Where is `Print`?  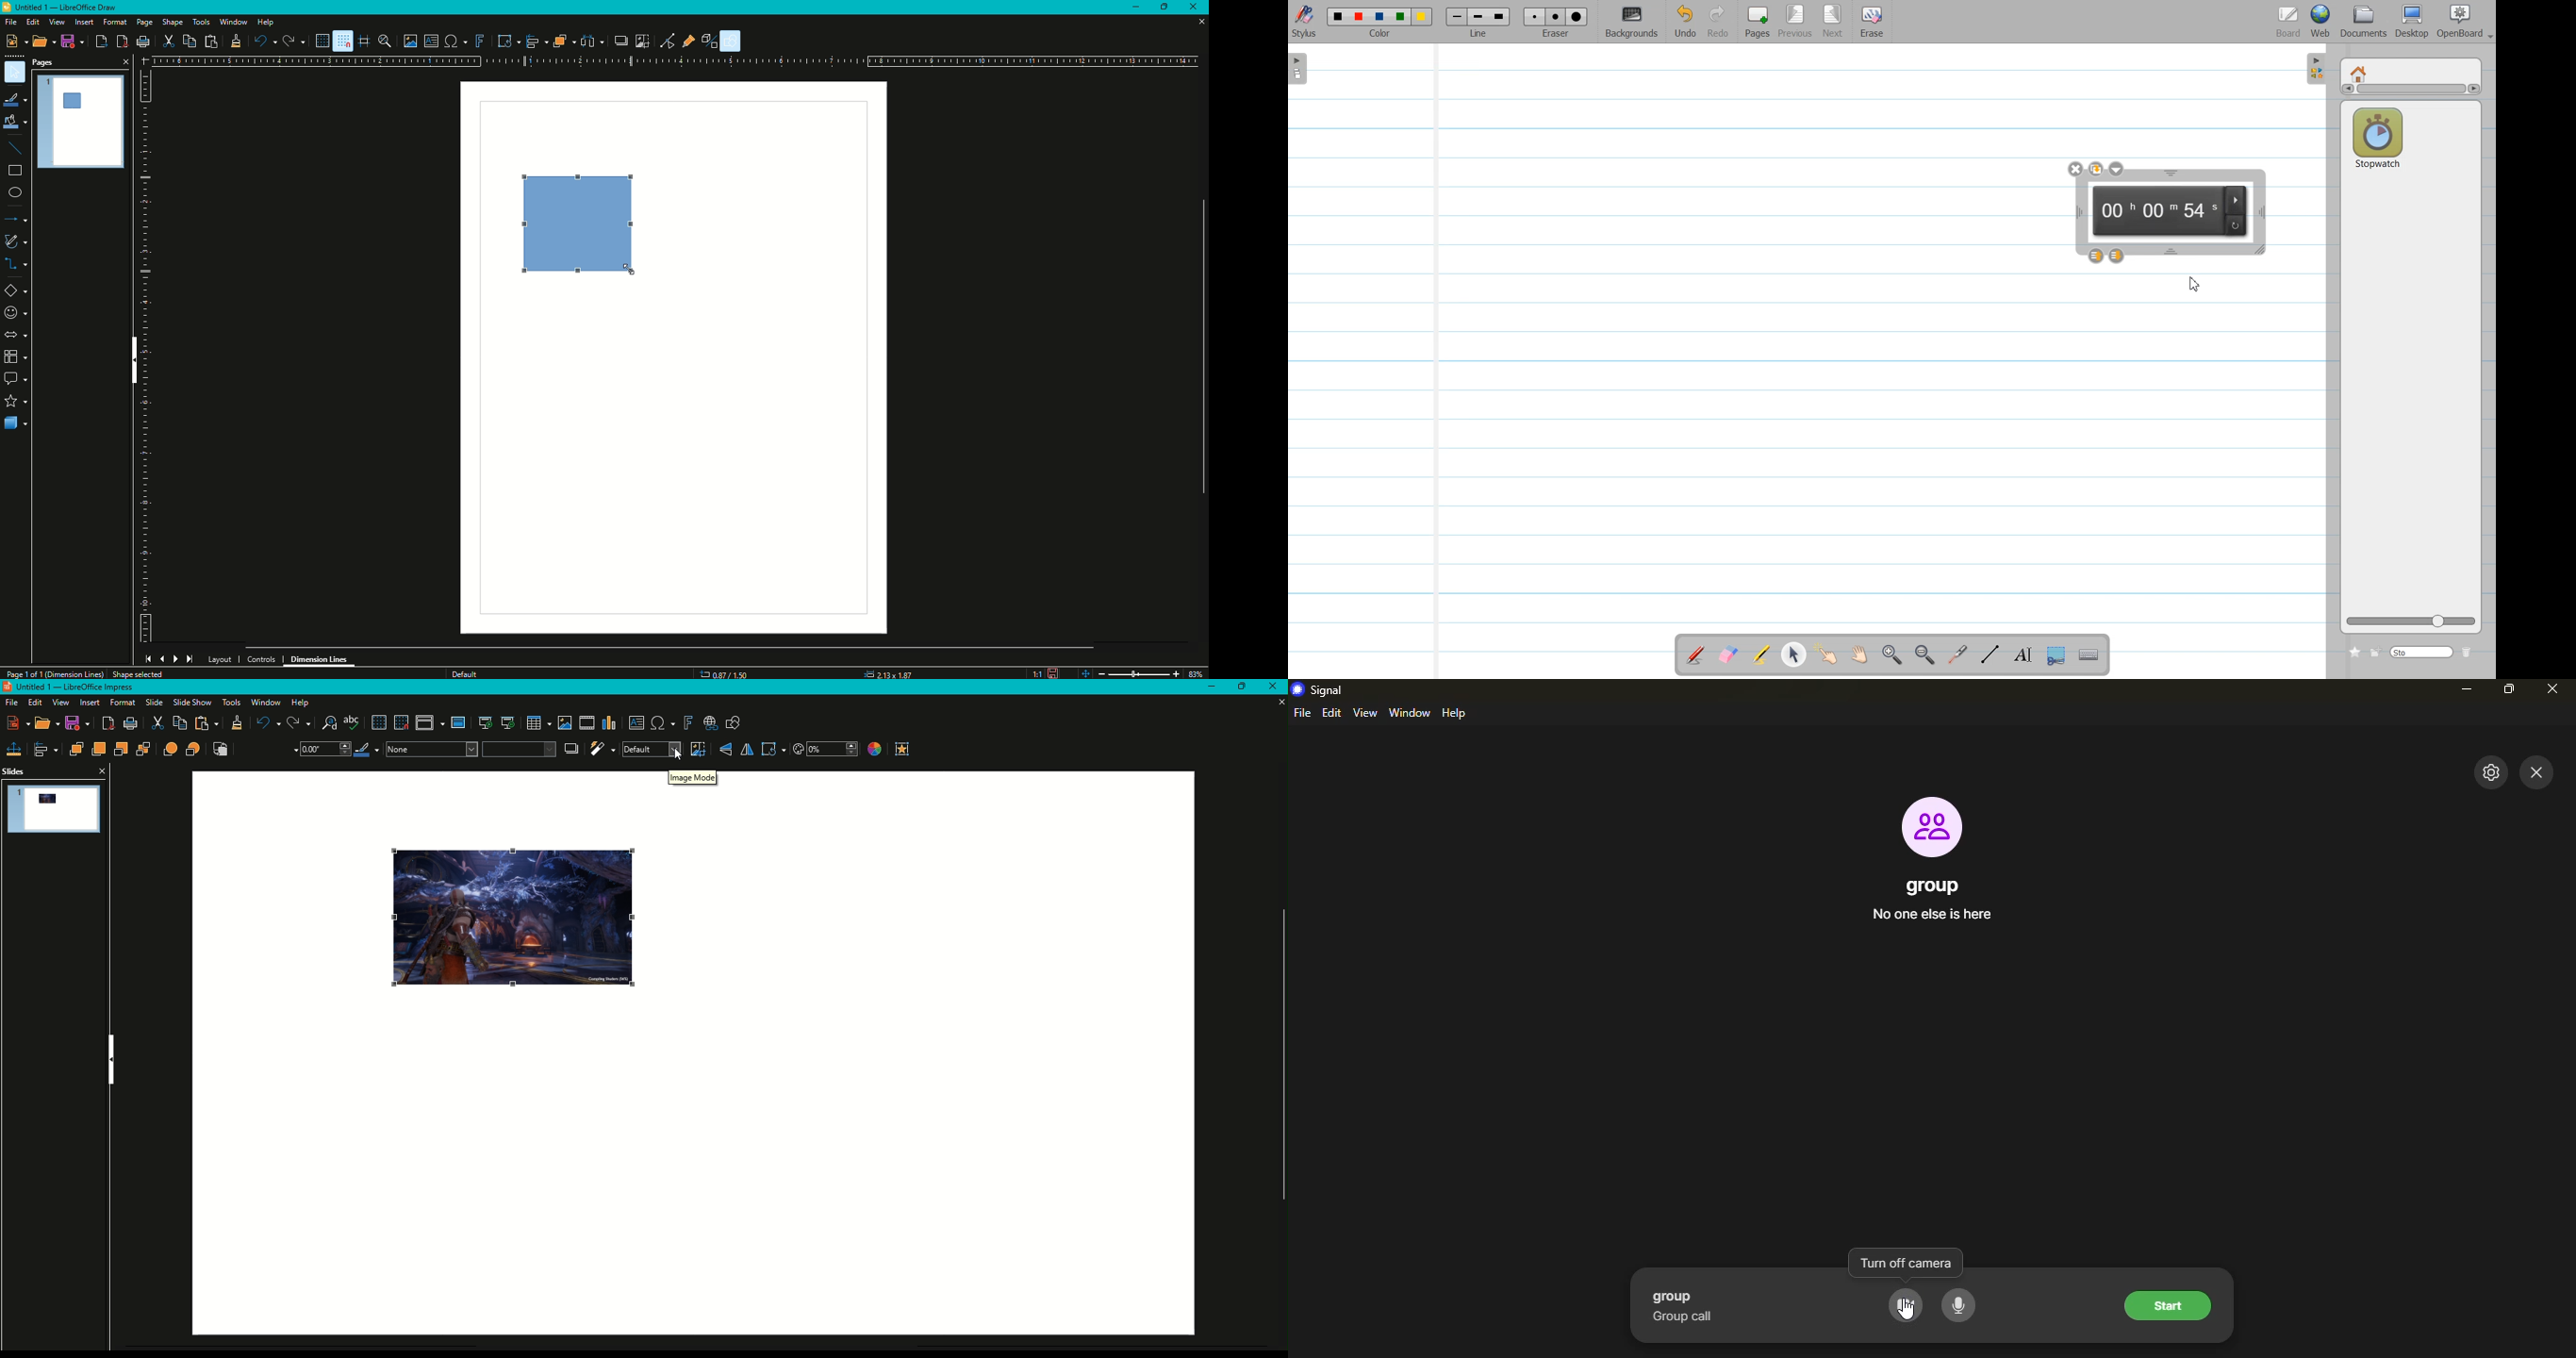
Print is located at coordinates (143, 43).